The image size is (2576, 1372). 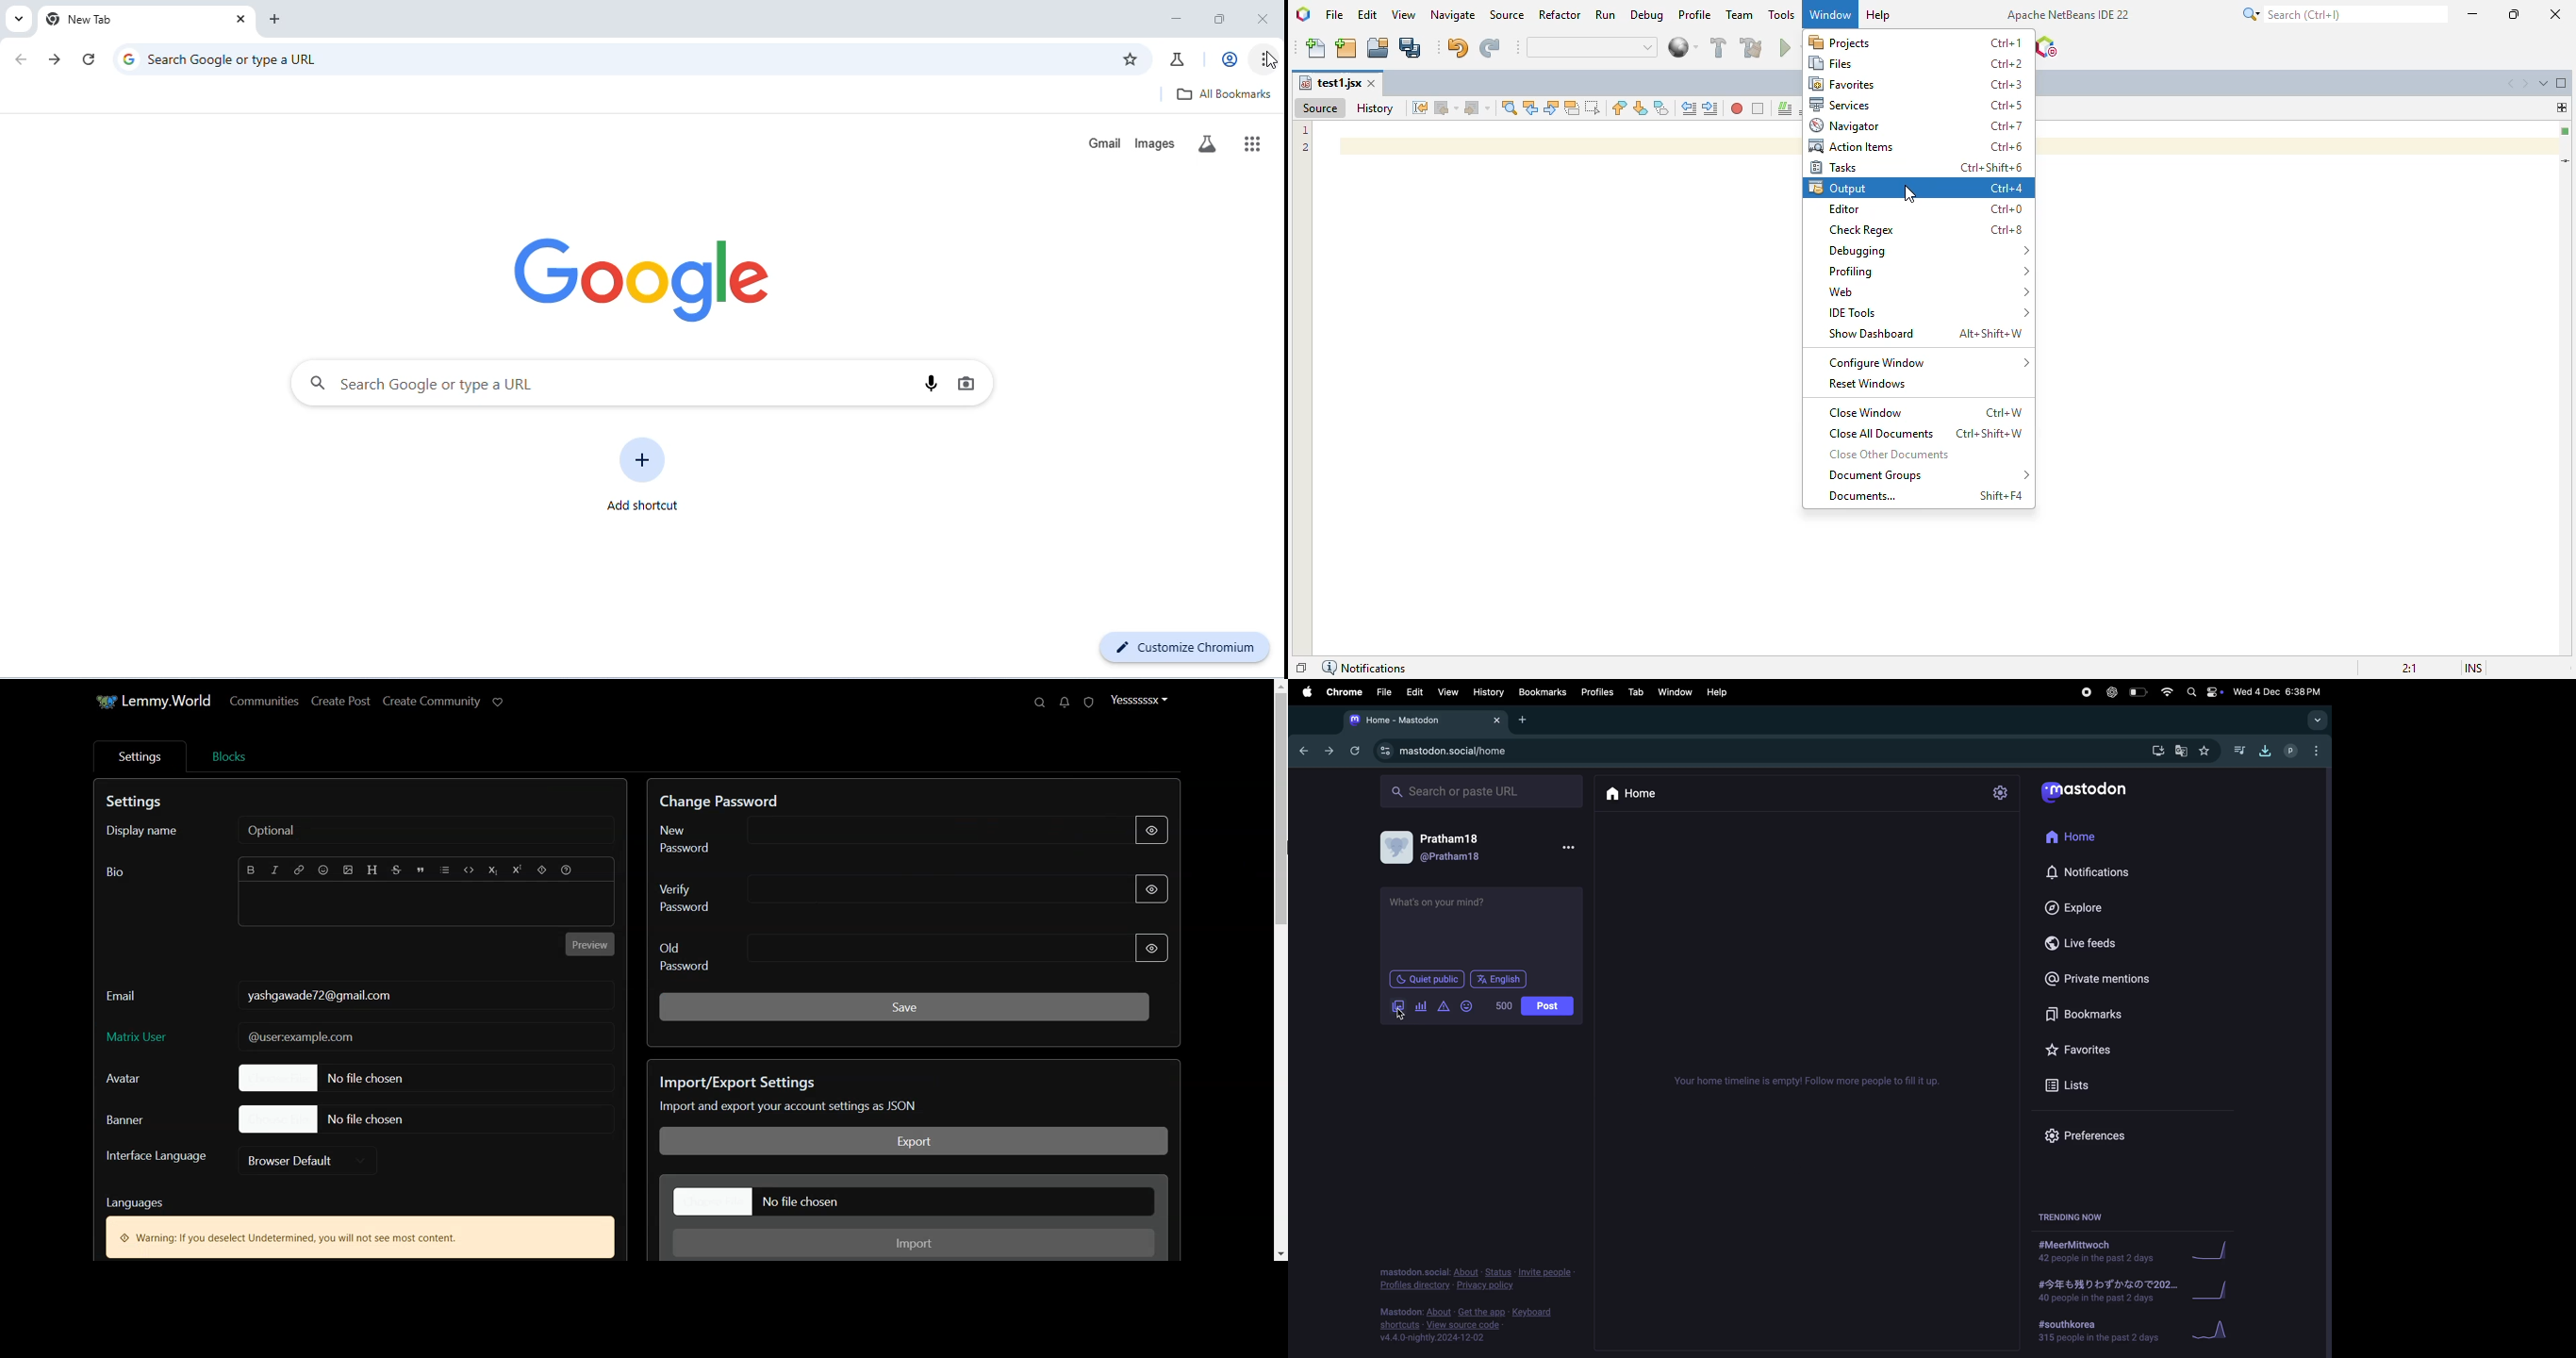 What do you see at coordinates (1998, 792) in the screenshot?
I see `settings` at bounding box center [1998, 792].